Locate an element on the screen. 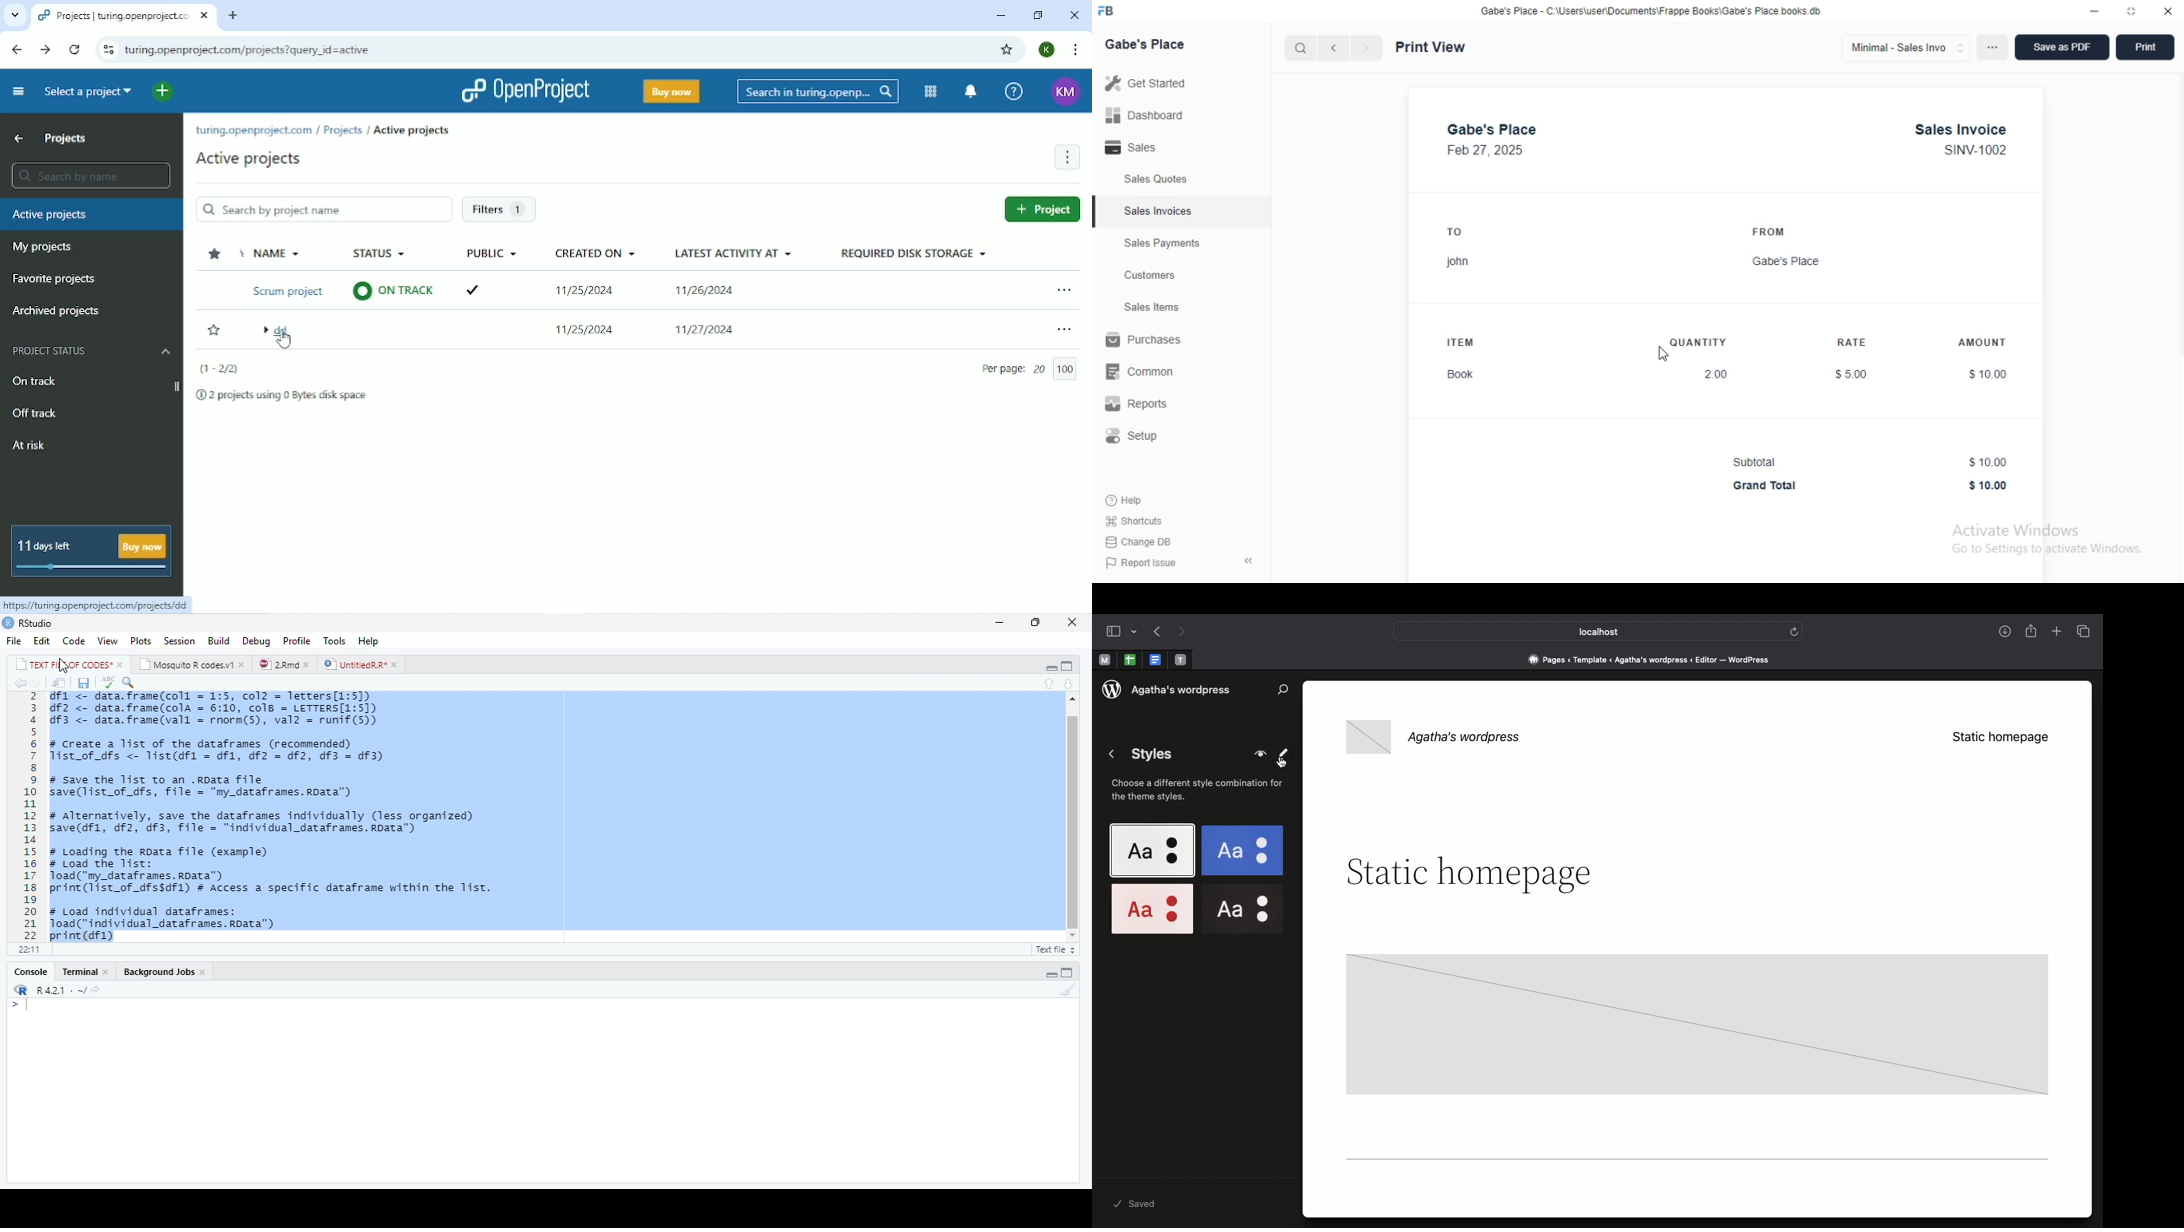 Image resolution: width=2184 pixels, height=1232 pixels. RStudio is located at coordinates (30, 624).